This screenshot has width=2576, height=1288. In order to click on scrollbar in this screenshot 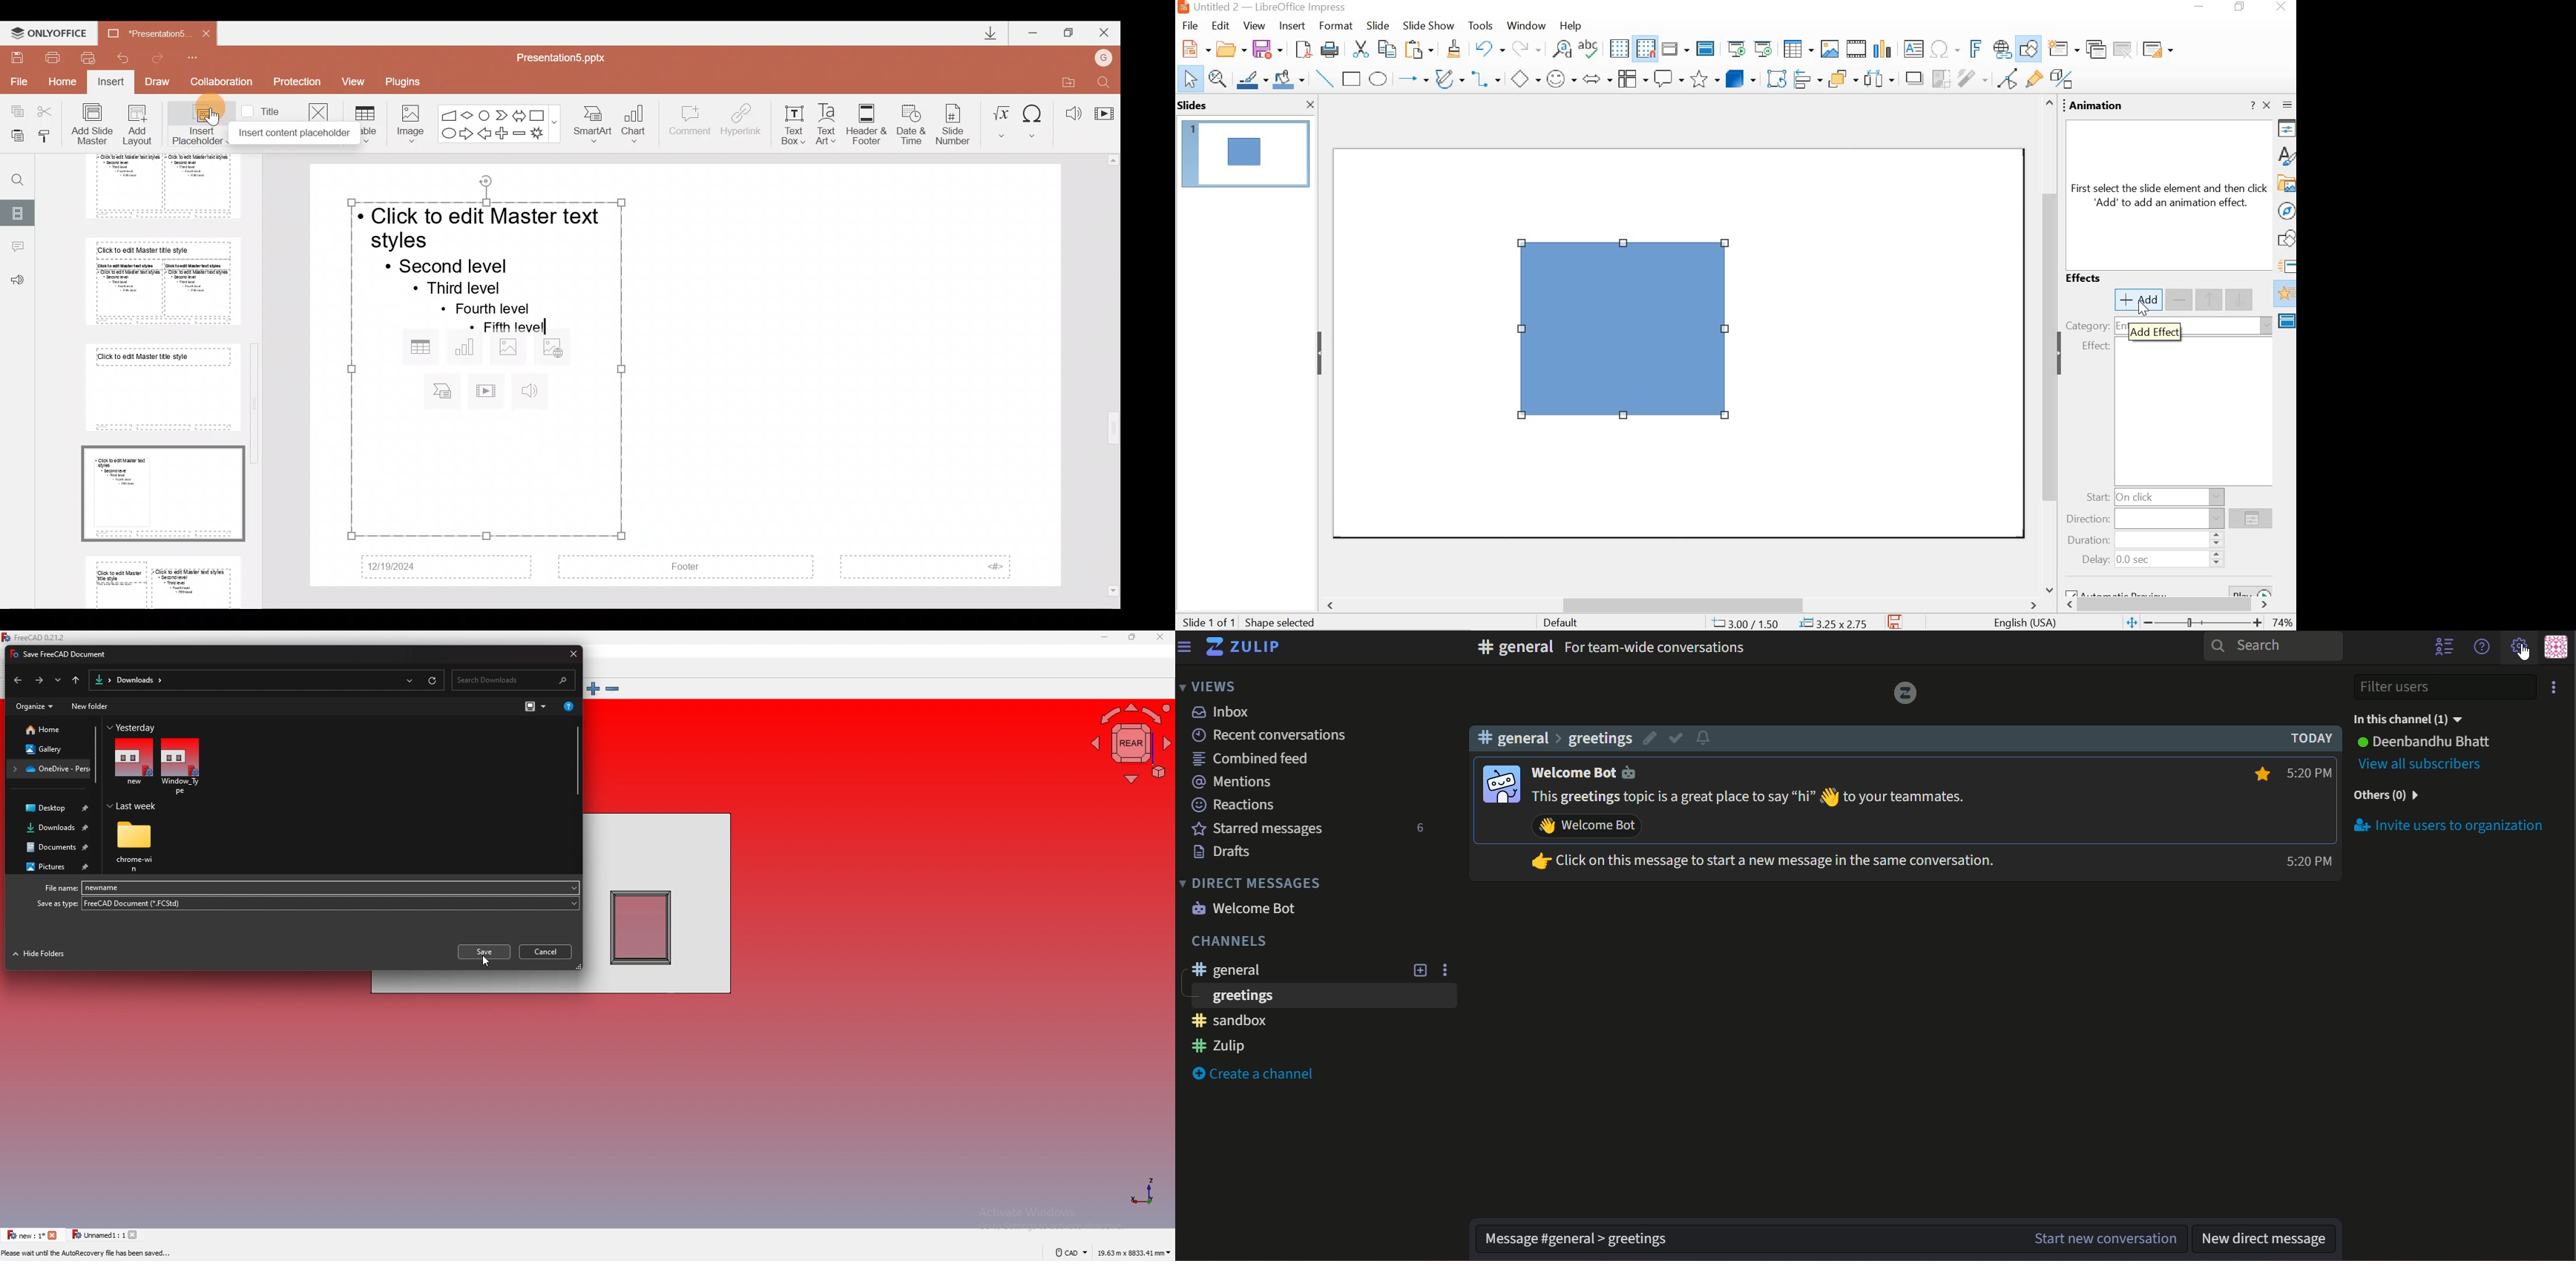, I will do `click(1680, 603)`.